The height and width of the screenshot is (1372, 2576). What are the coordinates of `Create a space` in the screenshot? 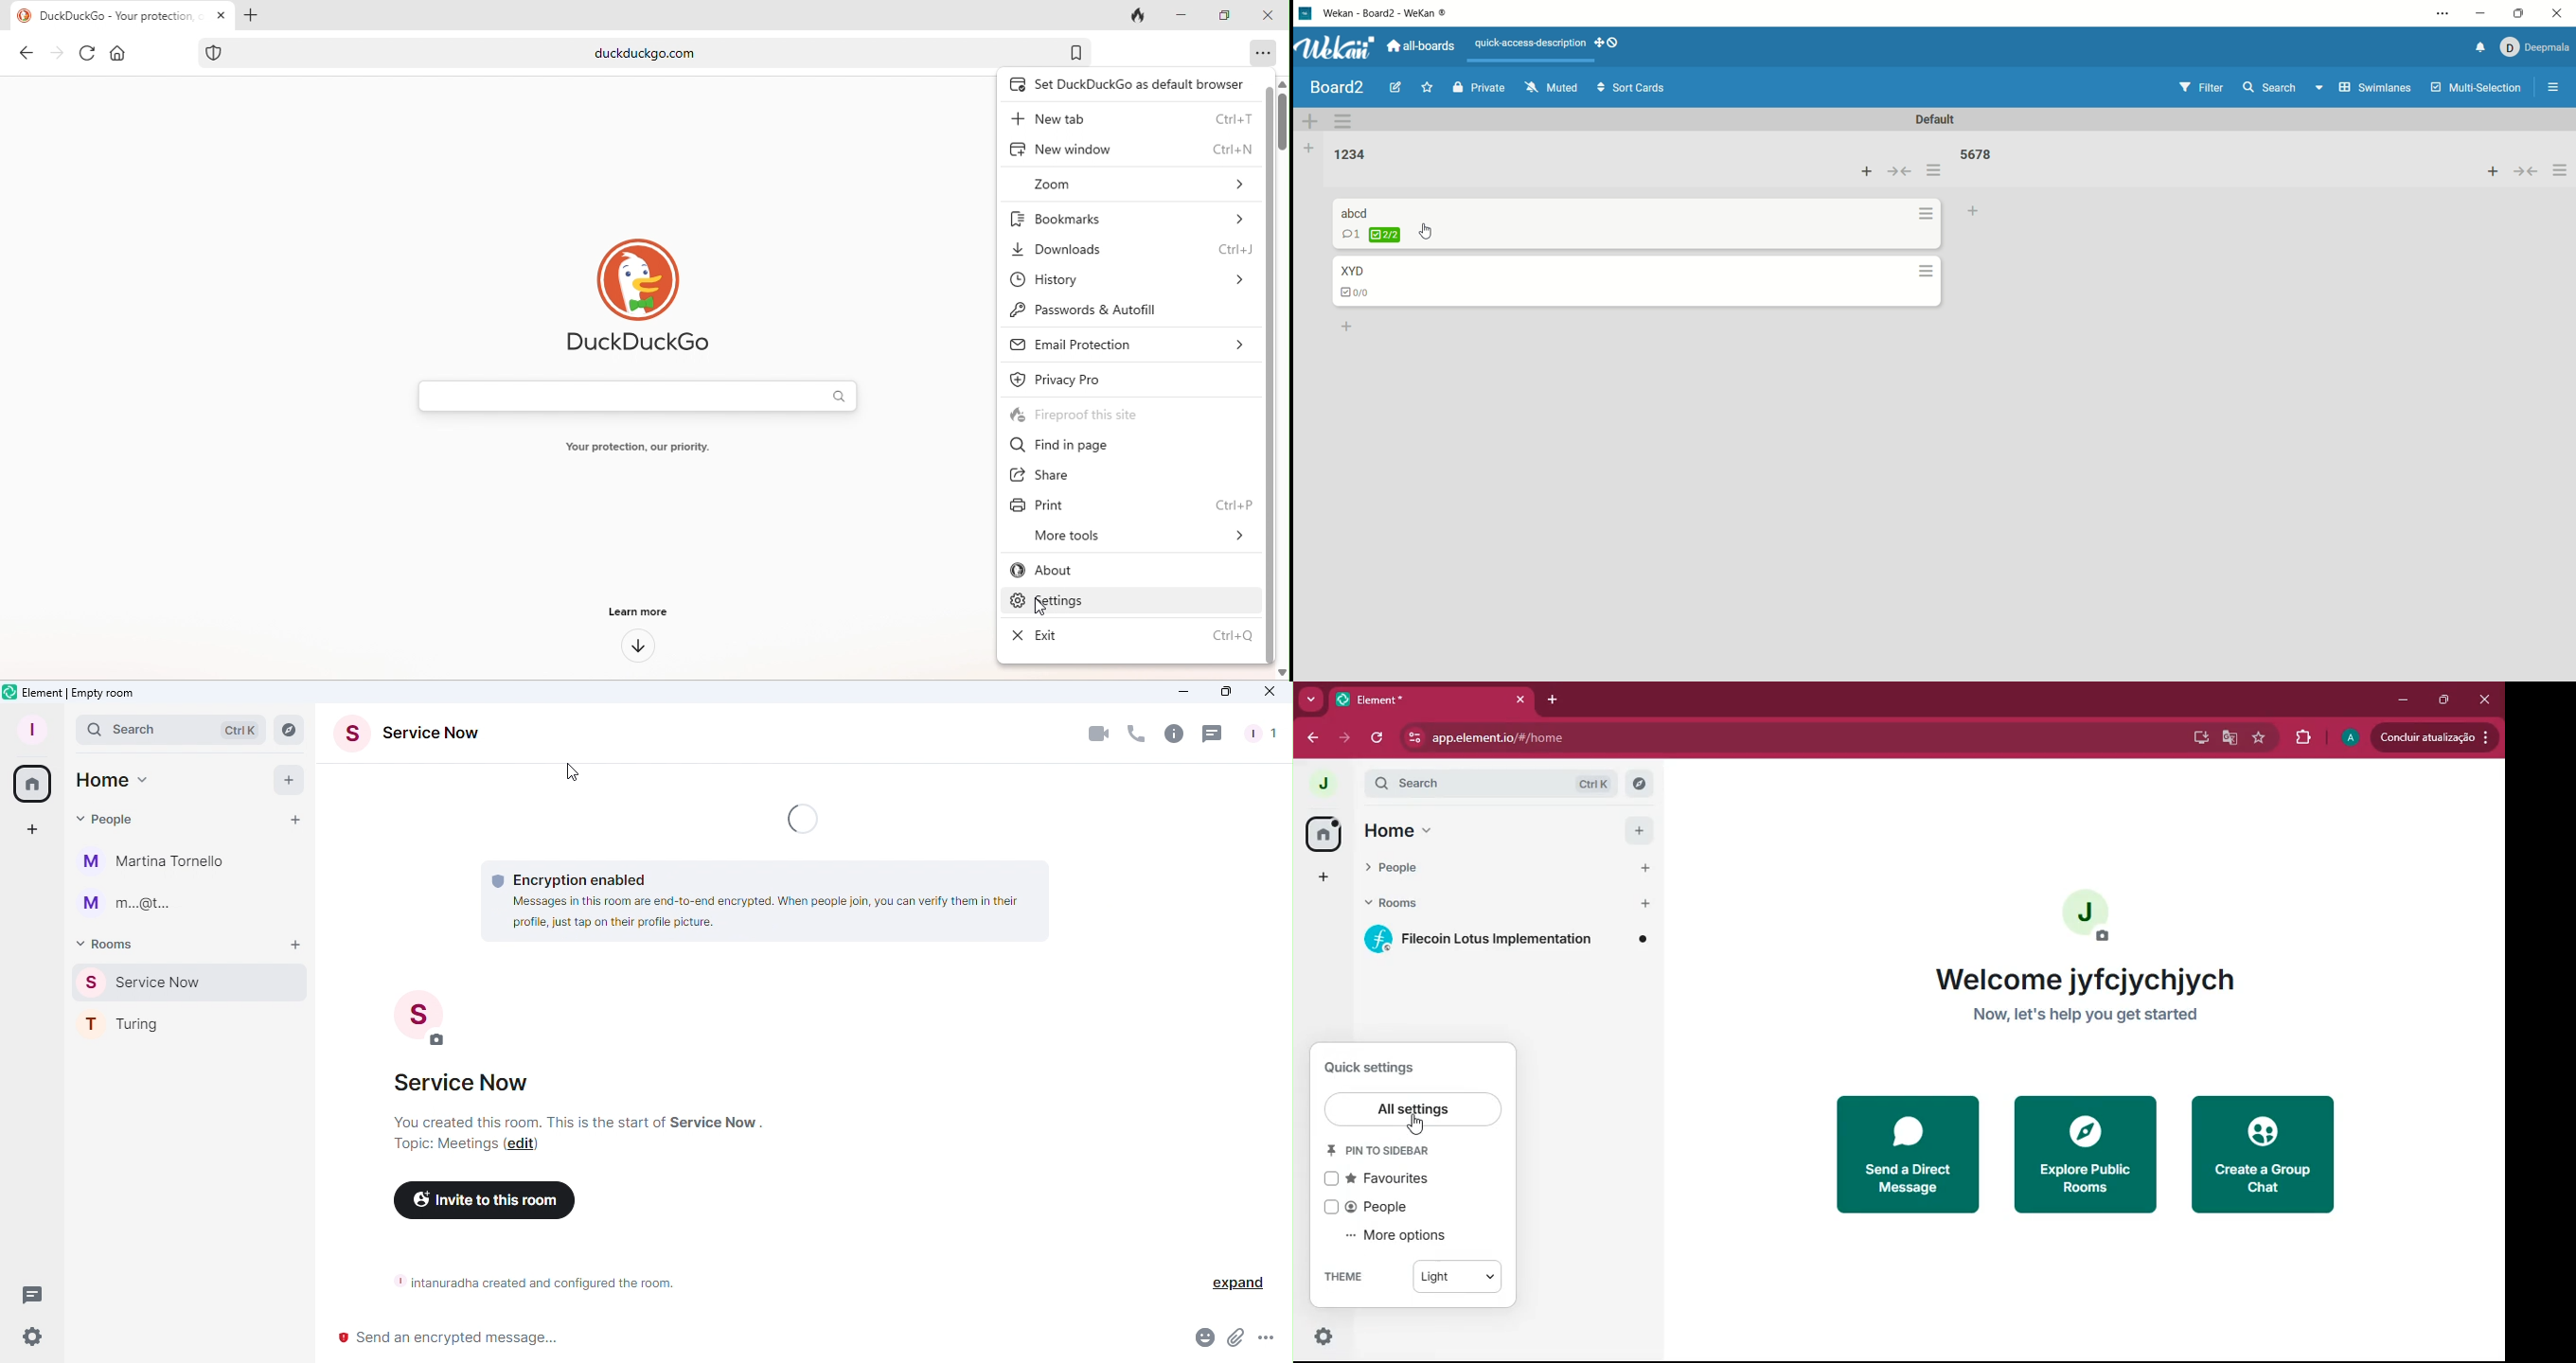 It's located at (33, 830).